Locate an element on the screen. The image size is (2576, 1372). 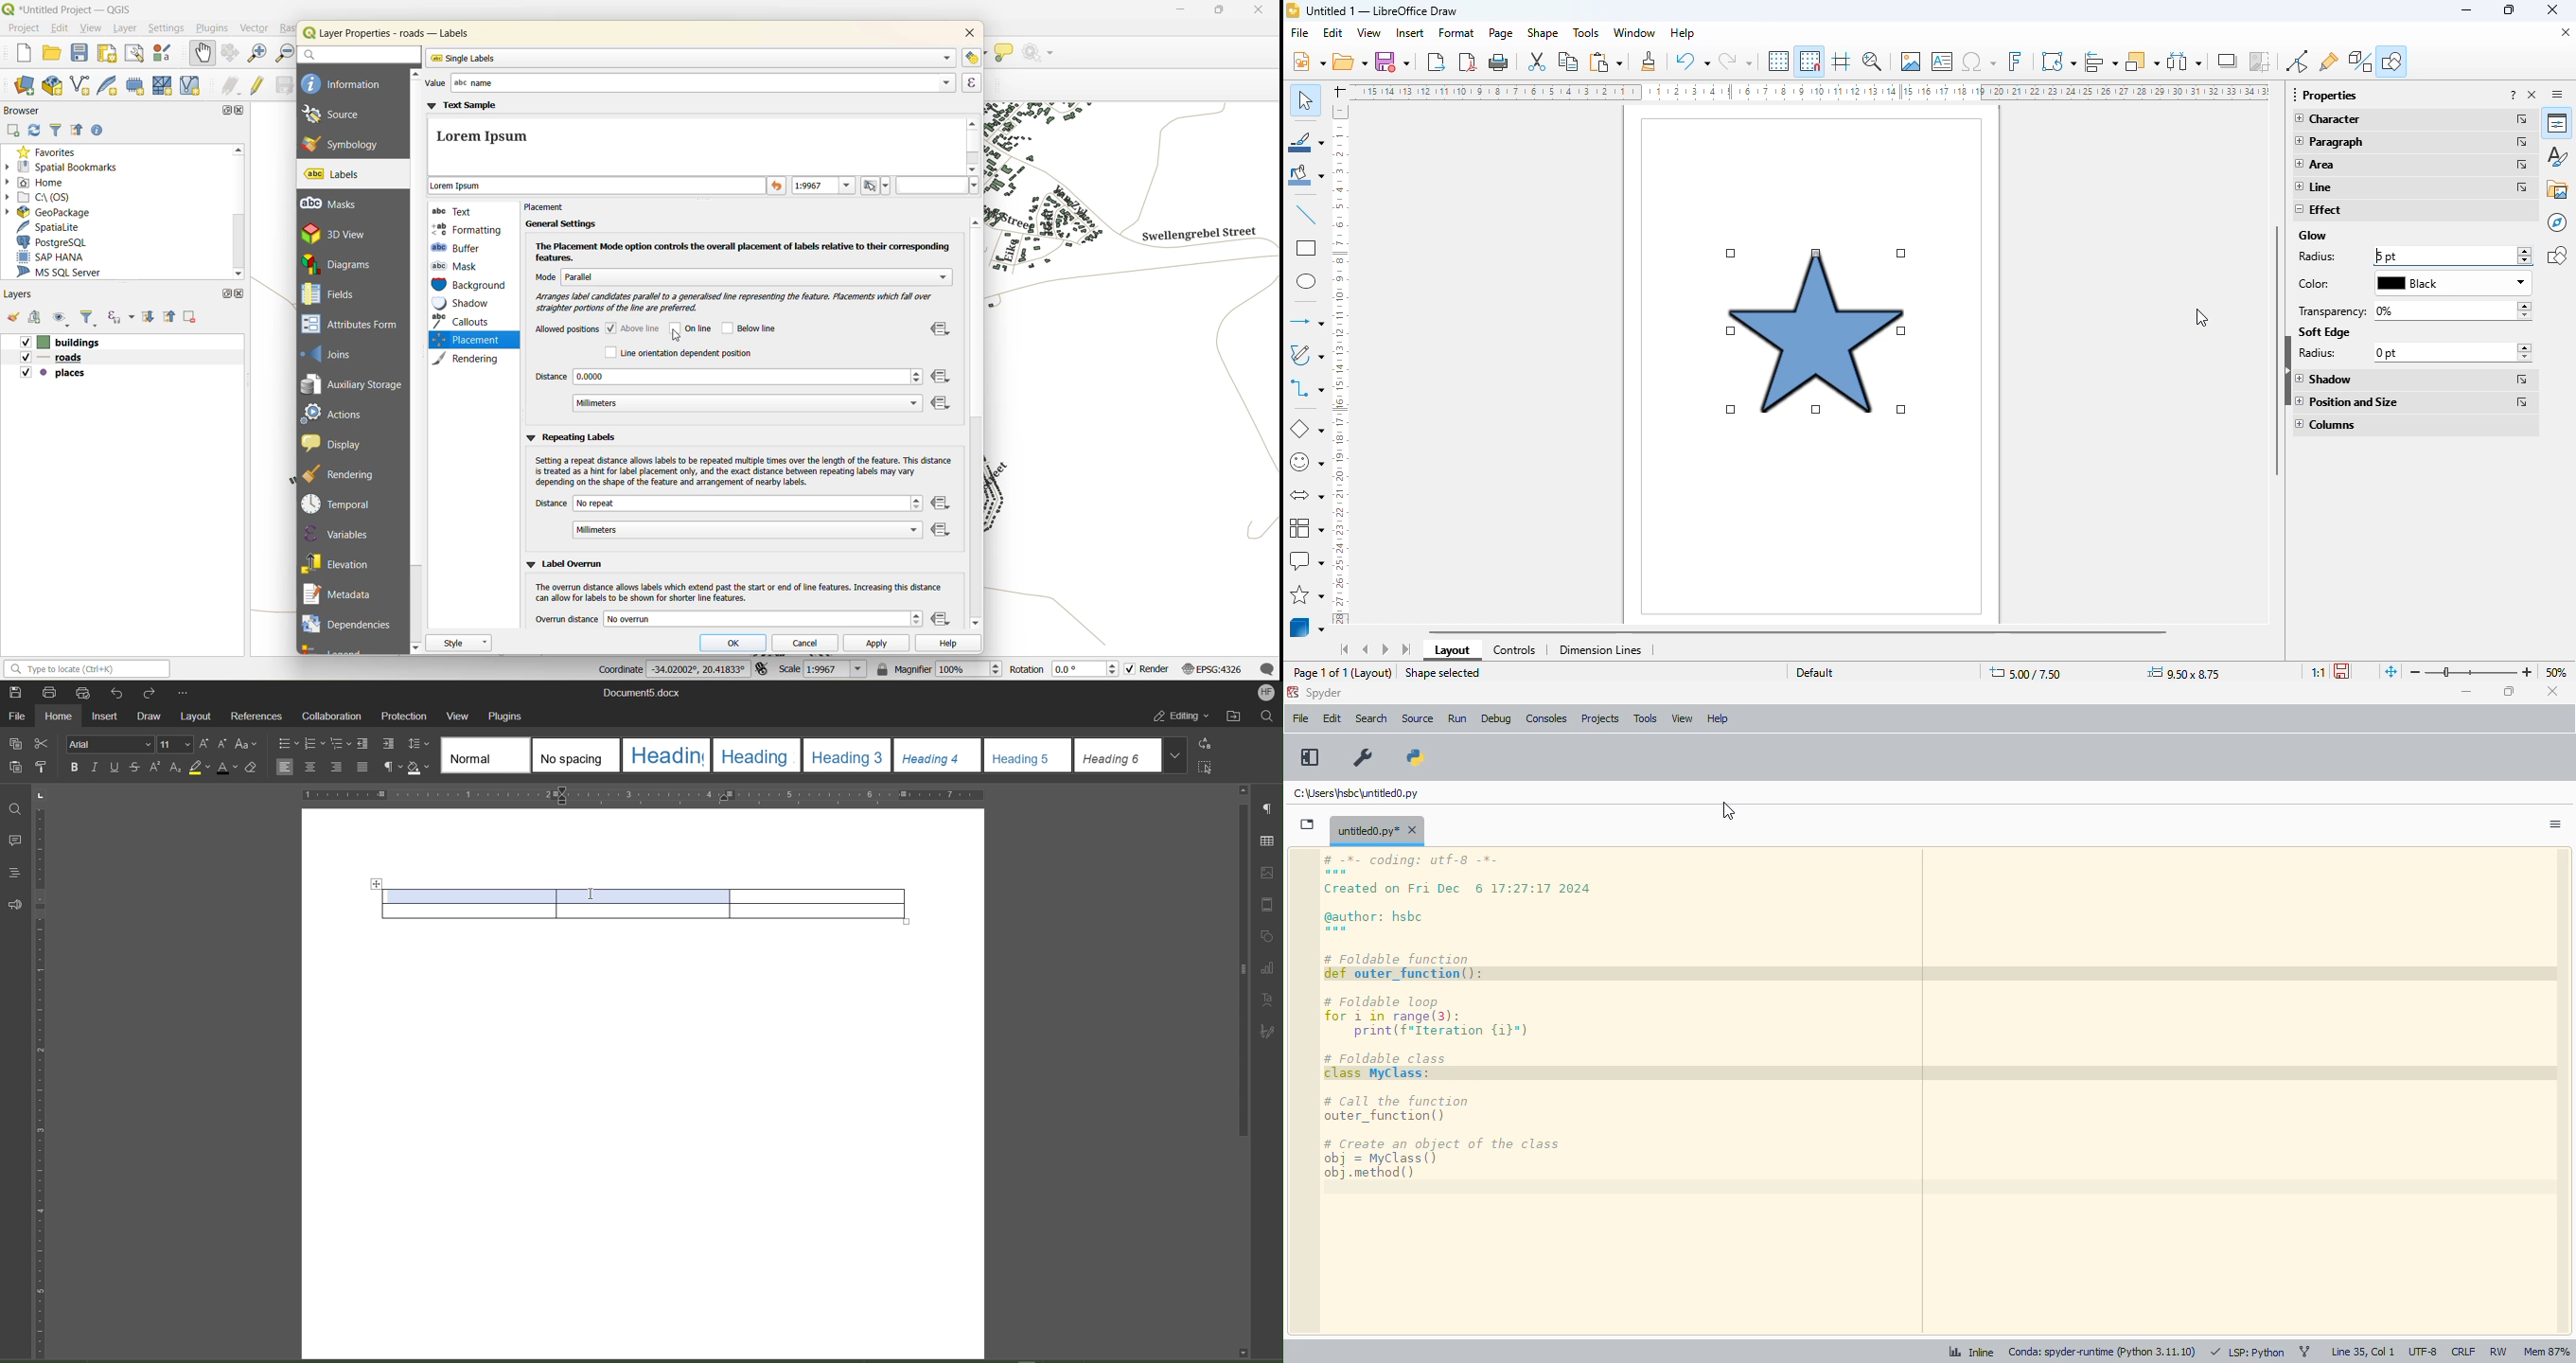
Move table is located at coordinates (375, 884).